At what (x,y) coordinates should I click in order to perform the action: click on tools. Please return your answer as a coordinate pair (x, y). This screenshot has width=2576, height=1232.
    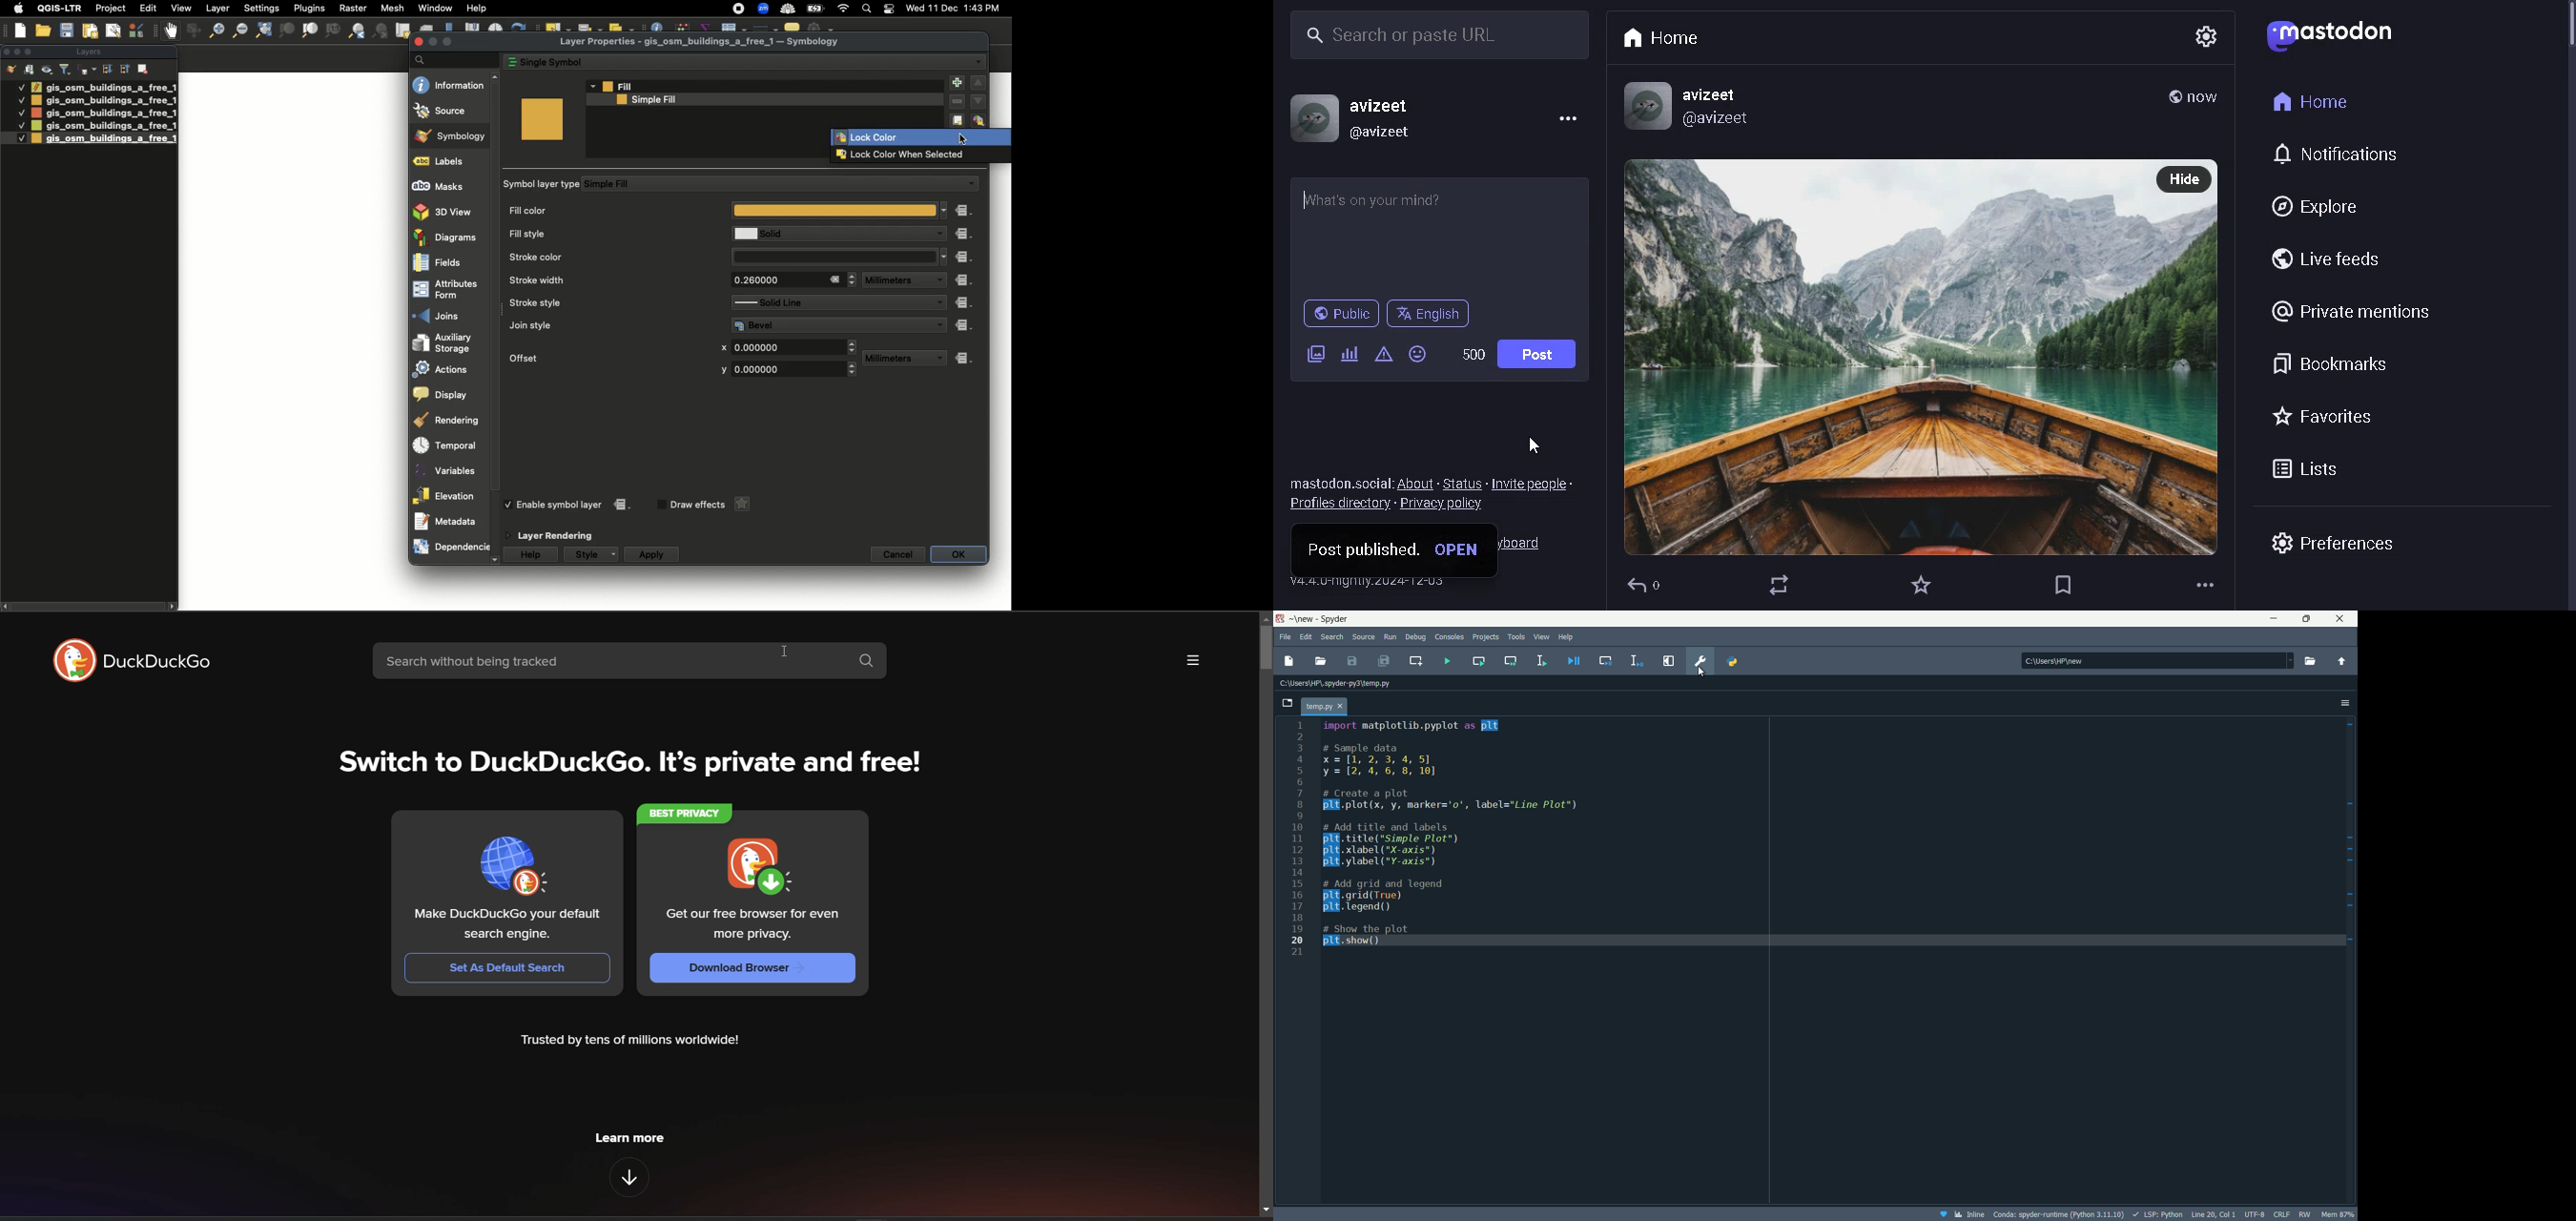
    Looking at the image, I should click on (1518, 637).